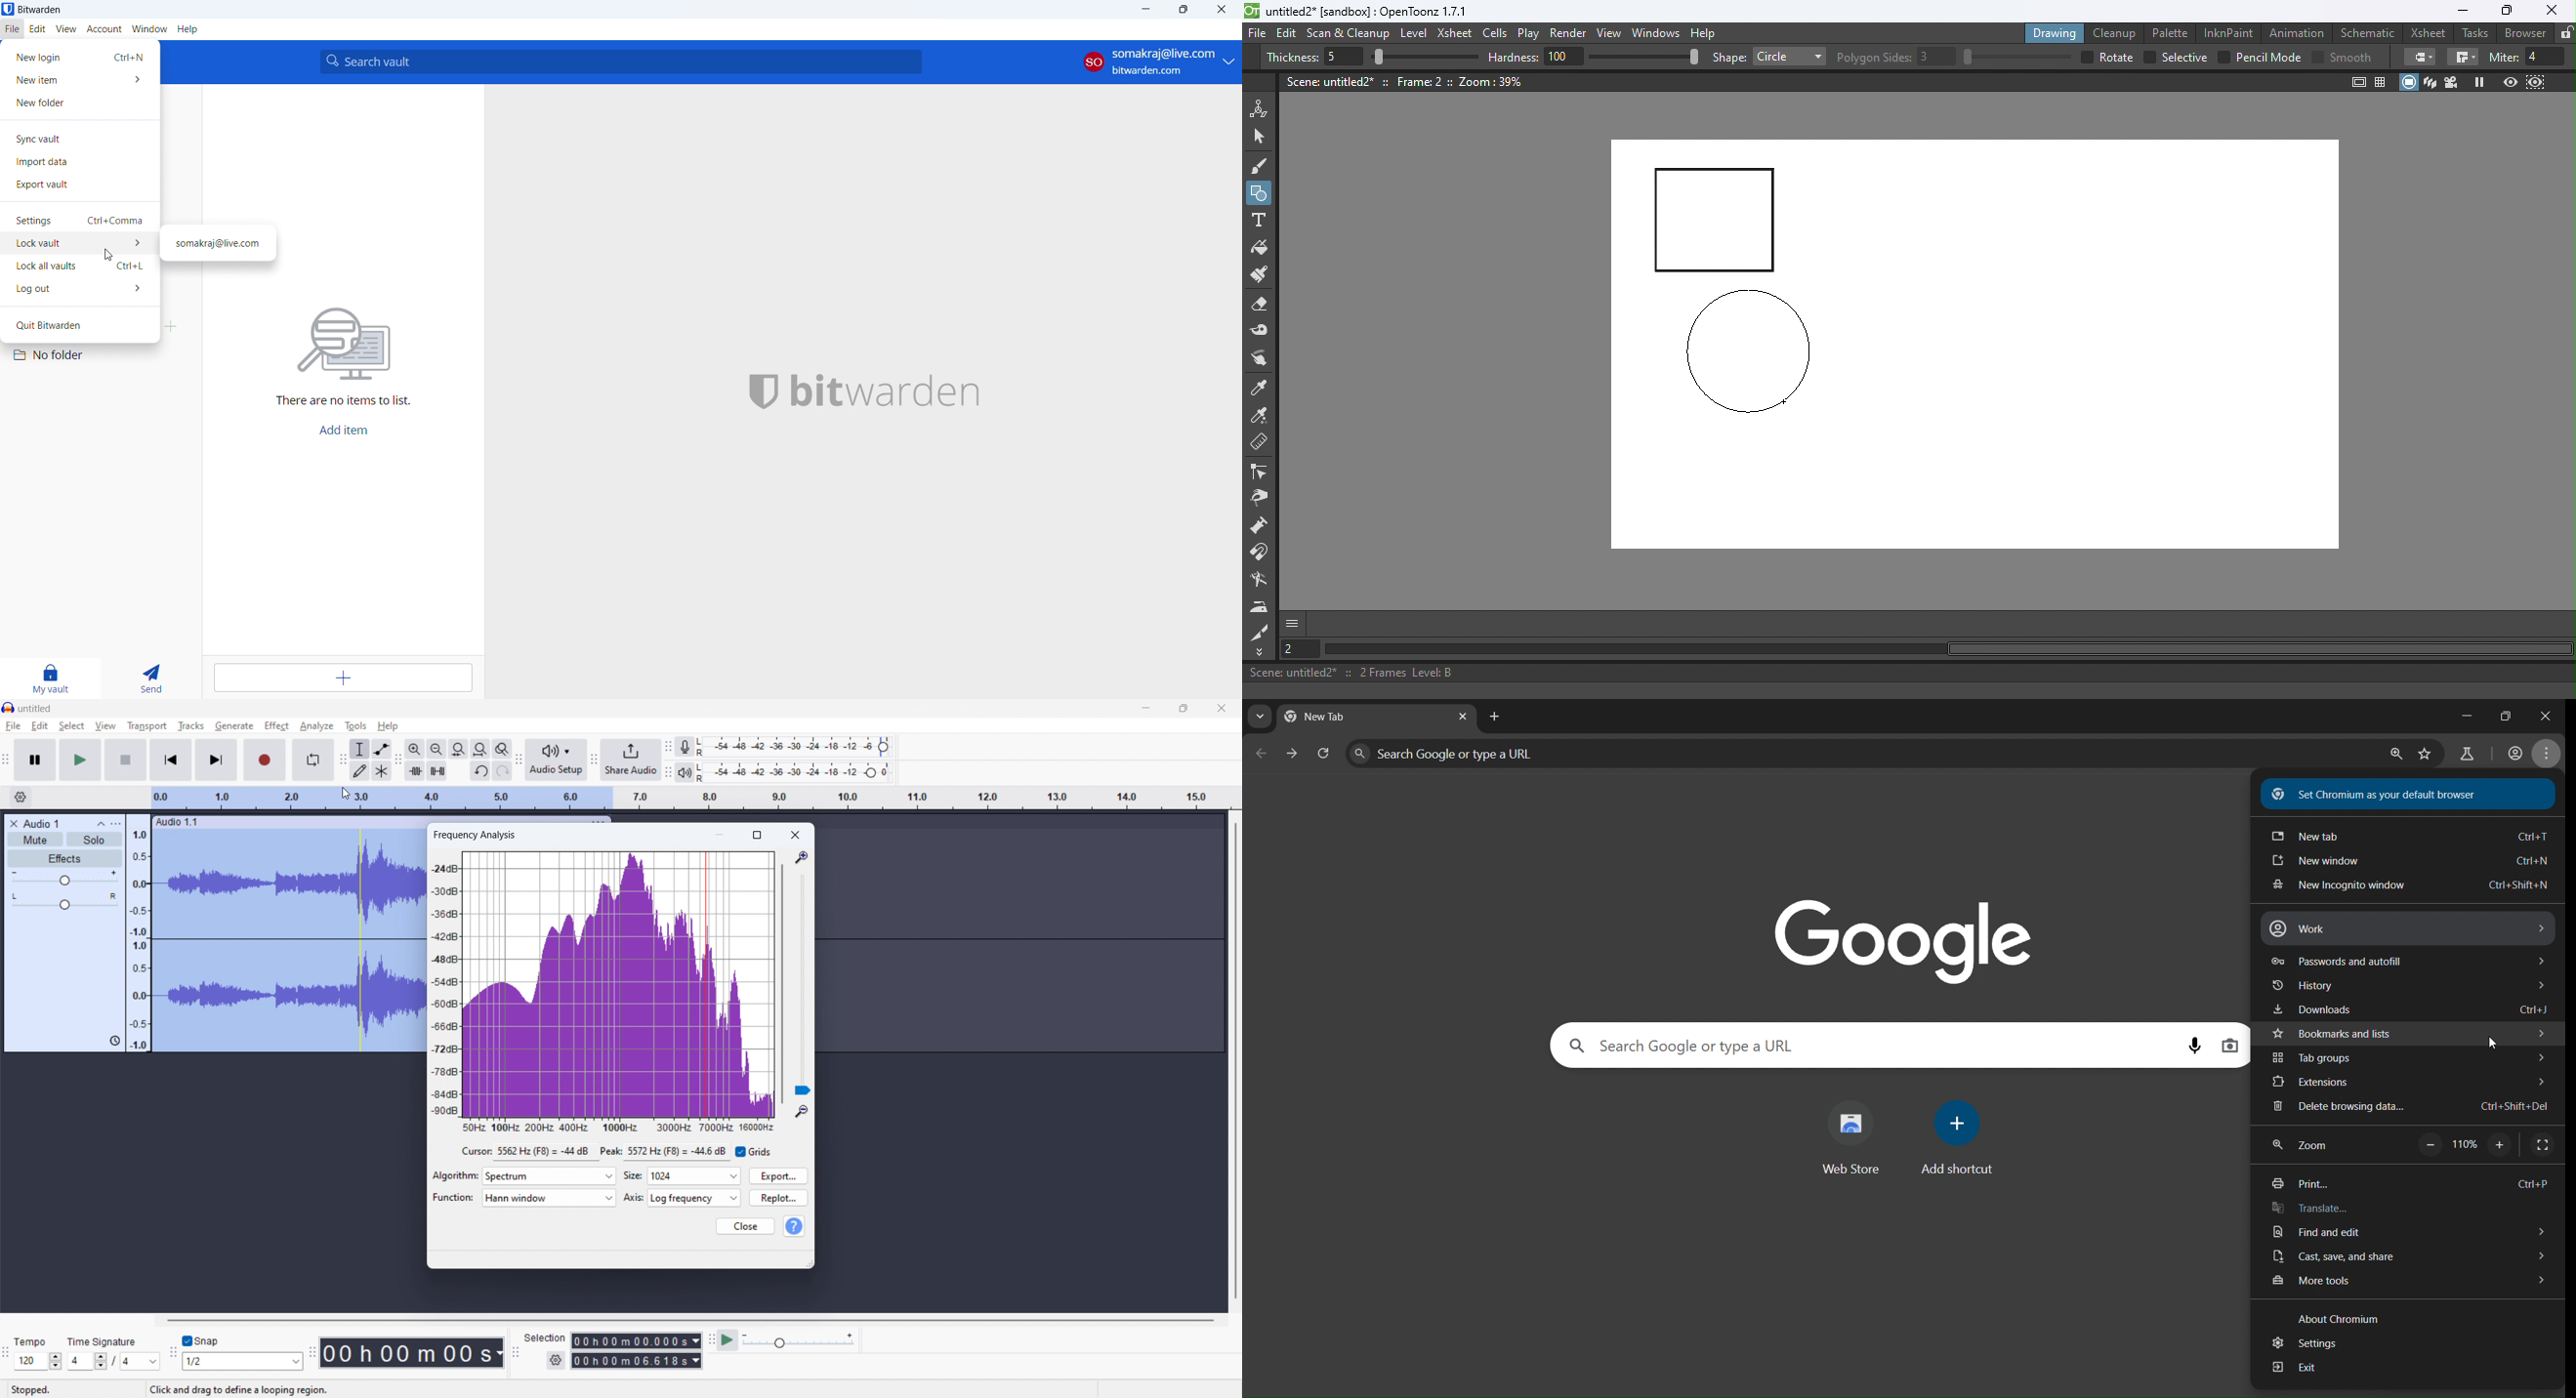 The height and width of the screenshot is (1400, 2576). What do you see at coordinates (796, 835) in the screenshot?
I see `close` at bounding box center [796, 835].